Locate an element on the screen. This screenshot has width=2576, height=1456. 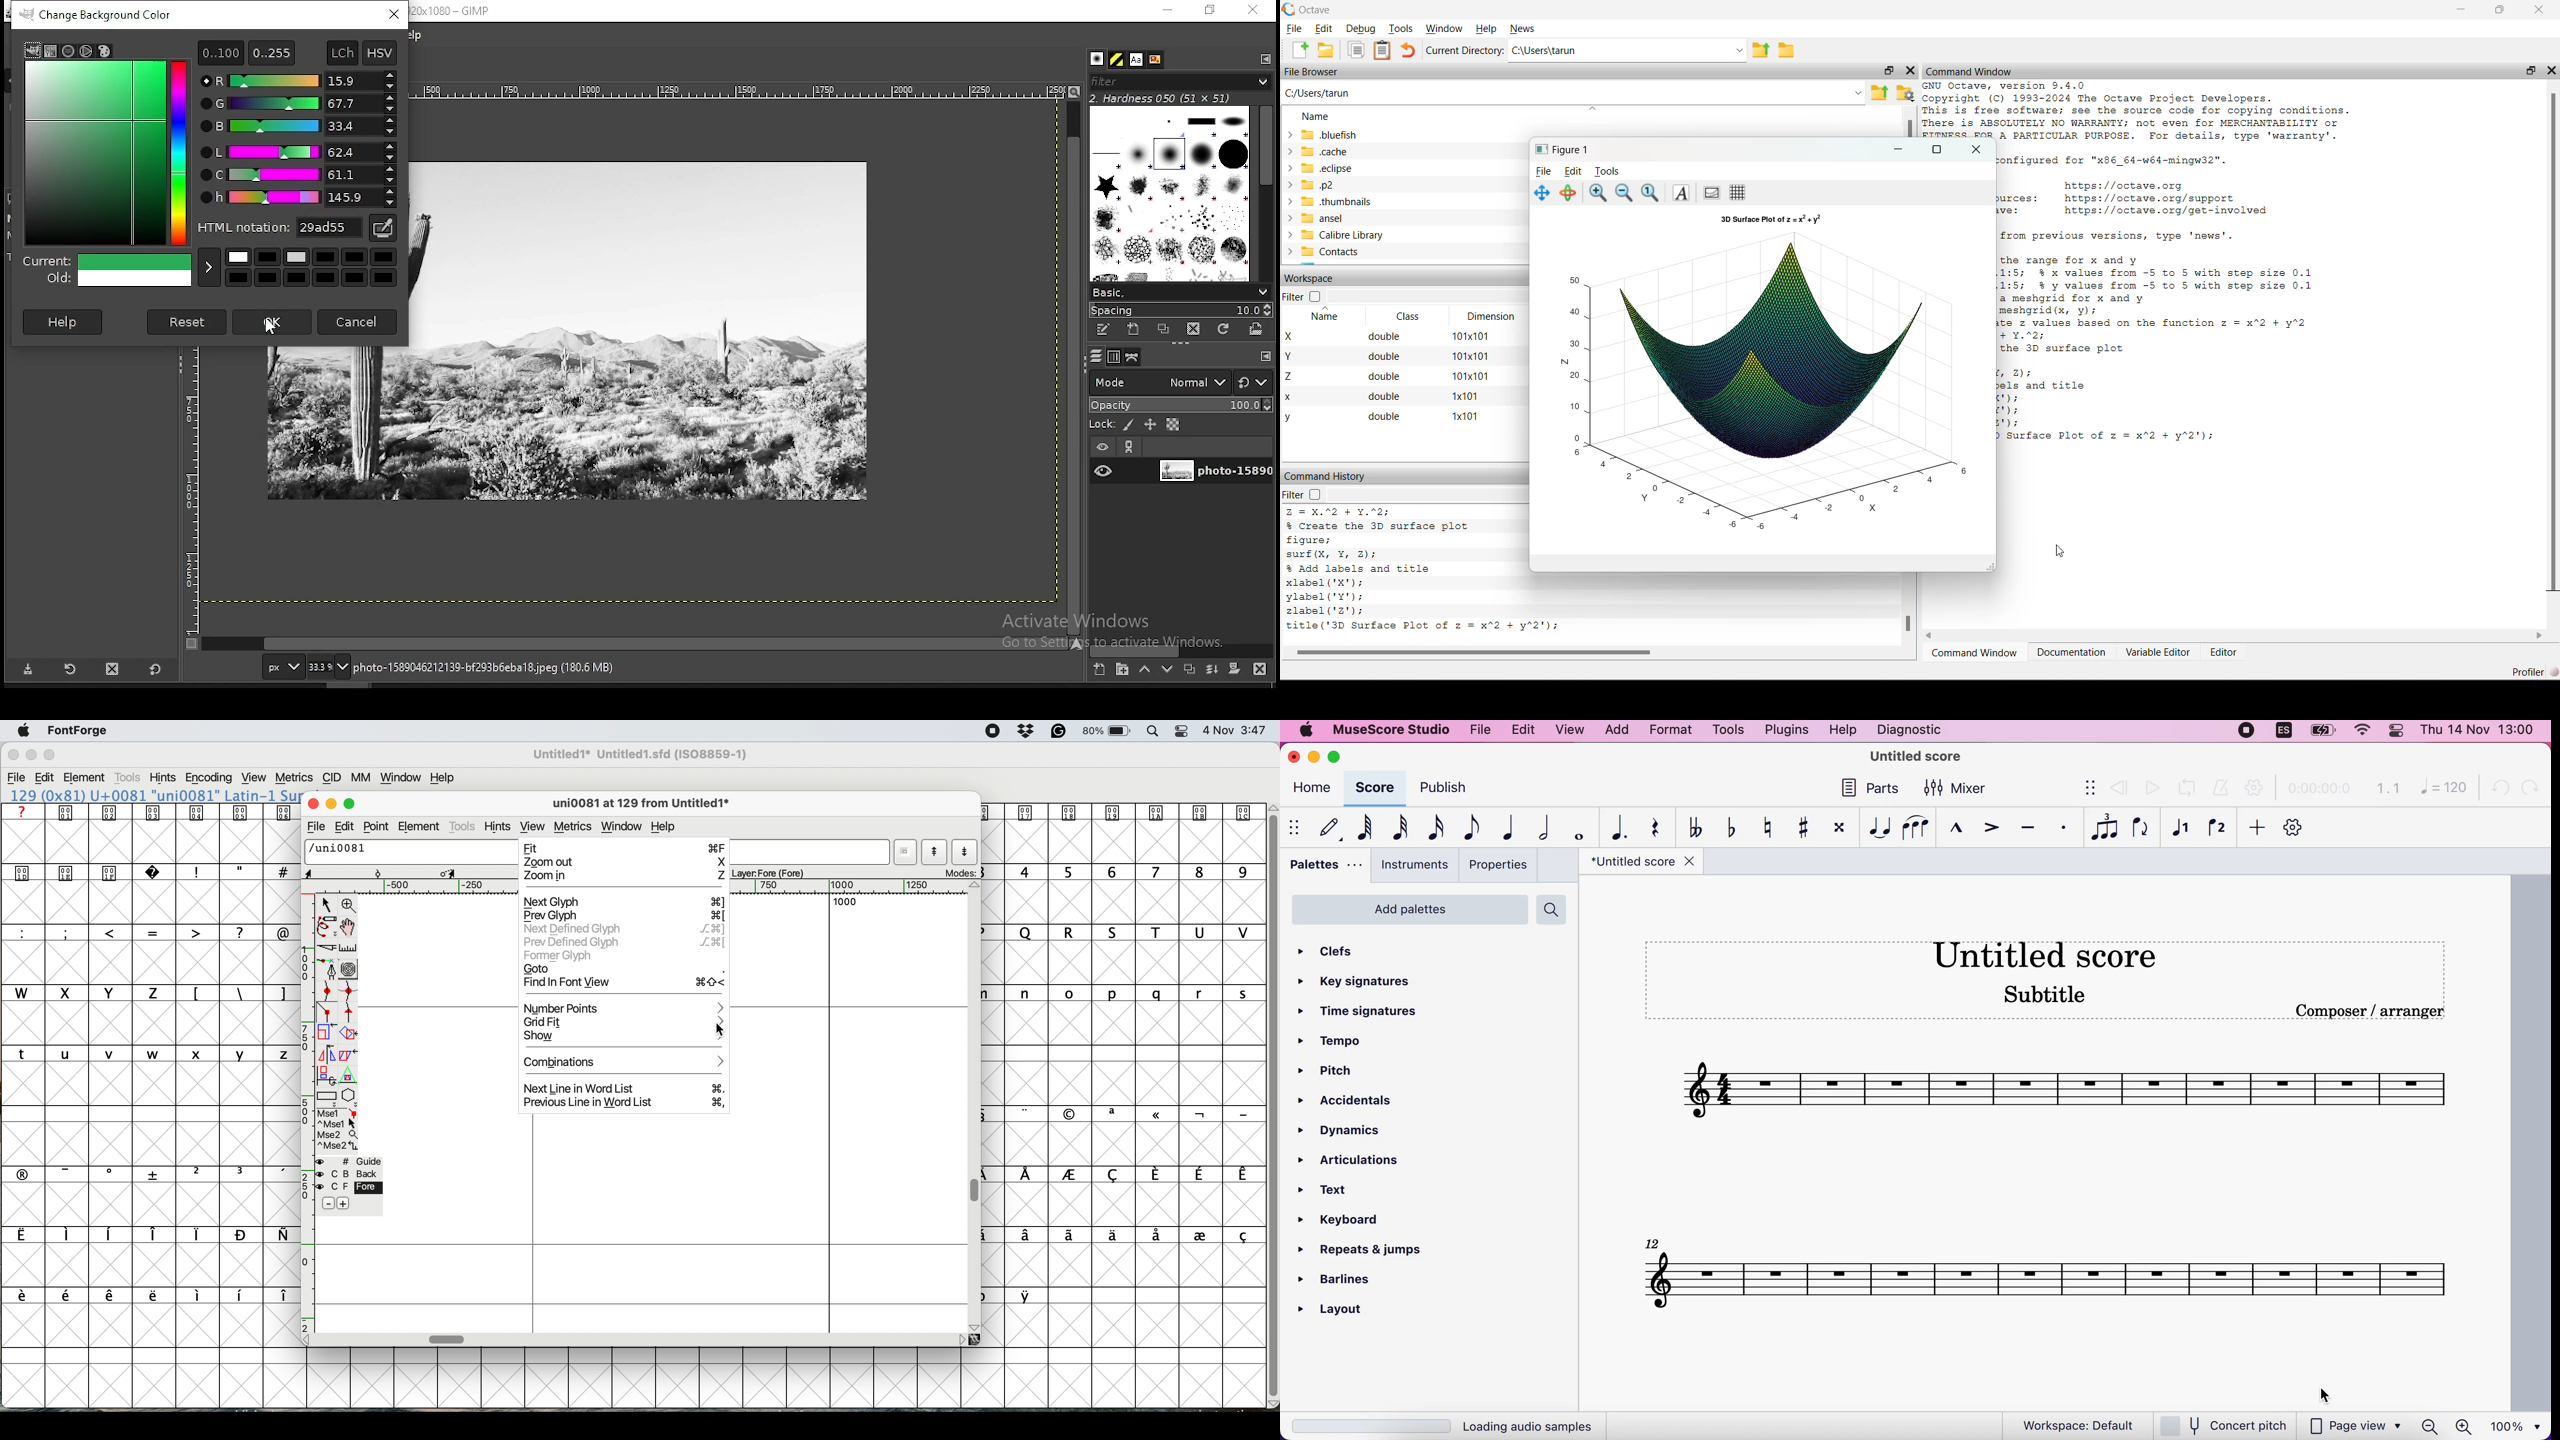
half note is located at coordinates (1539, 829).